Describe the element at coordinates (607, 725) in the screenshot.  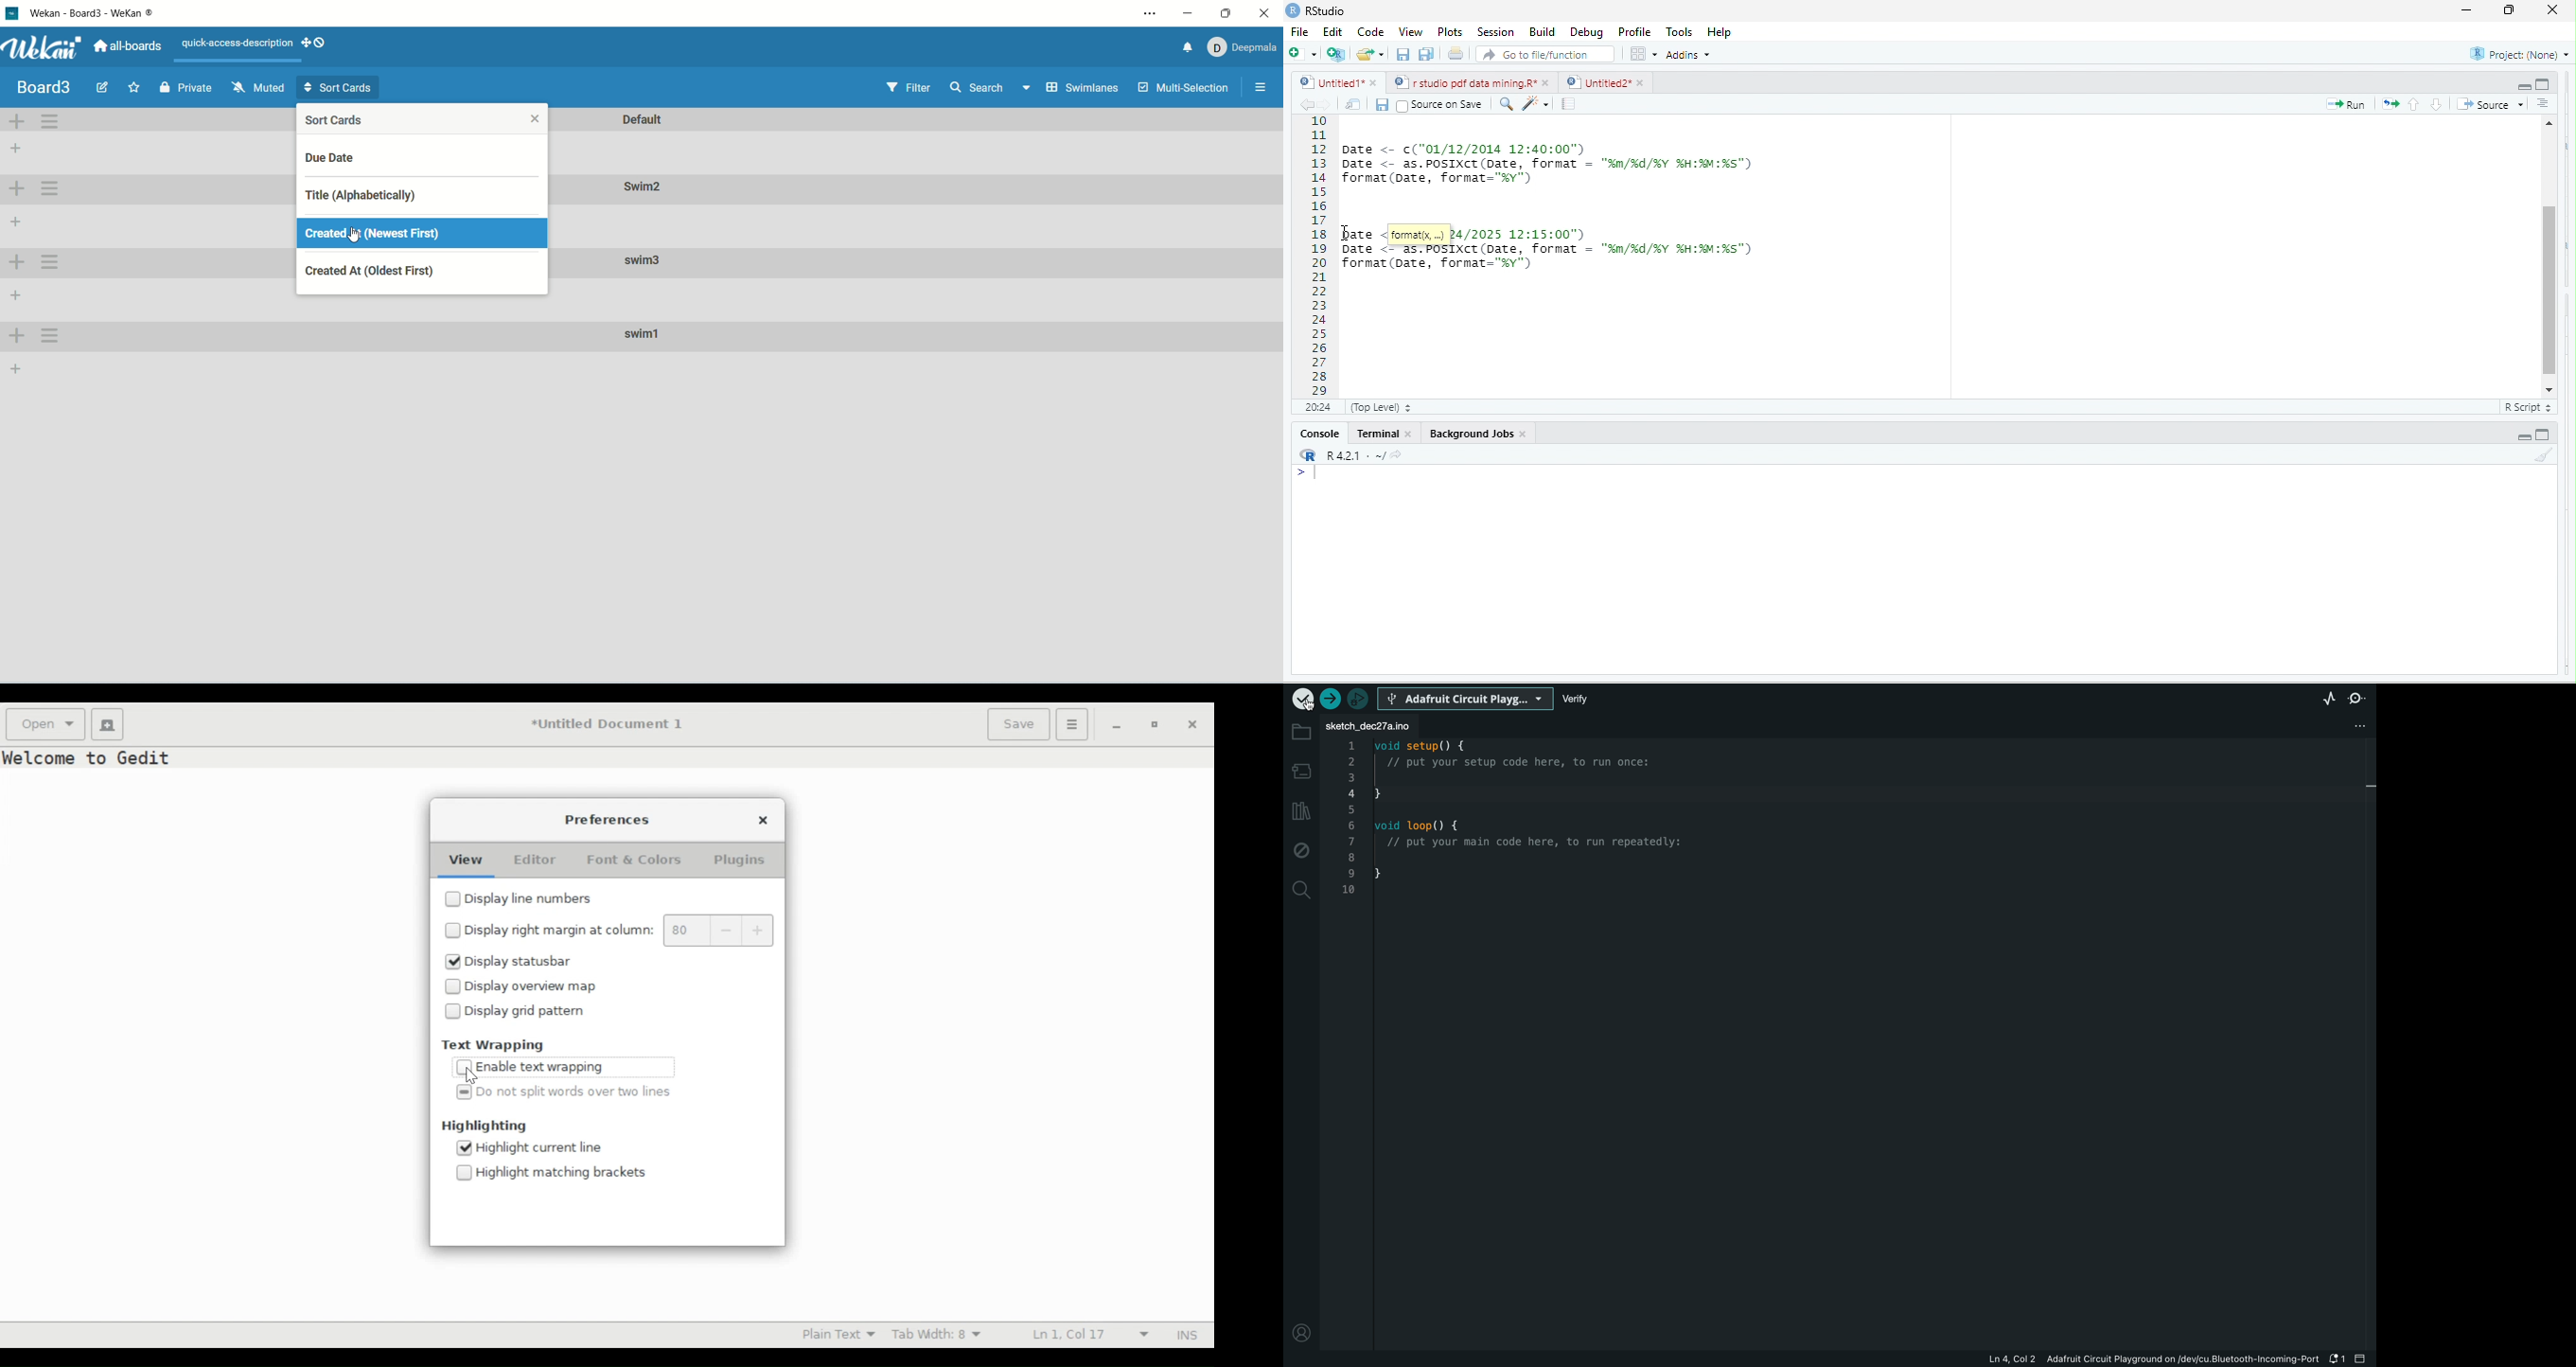
I see `*Untitled Document 1` at that location.